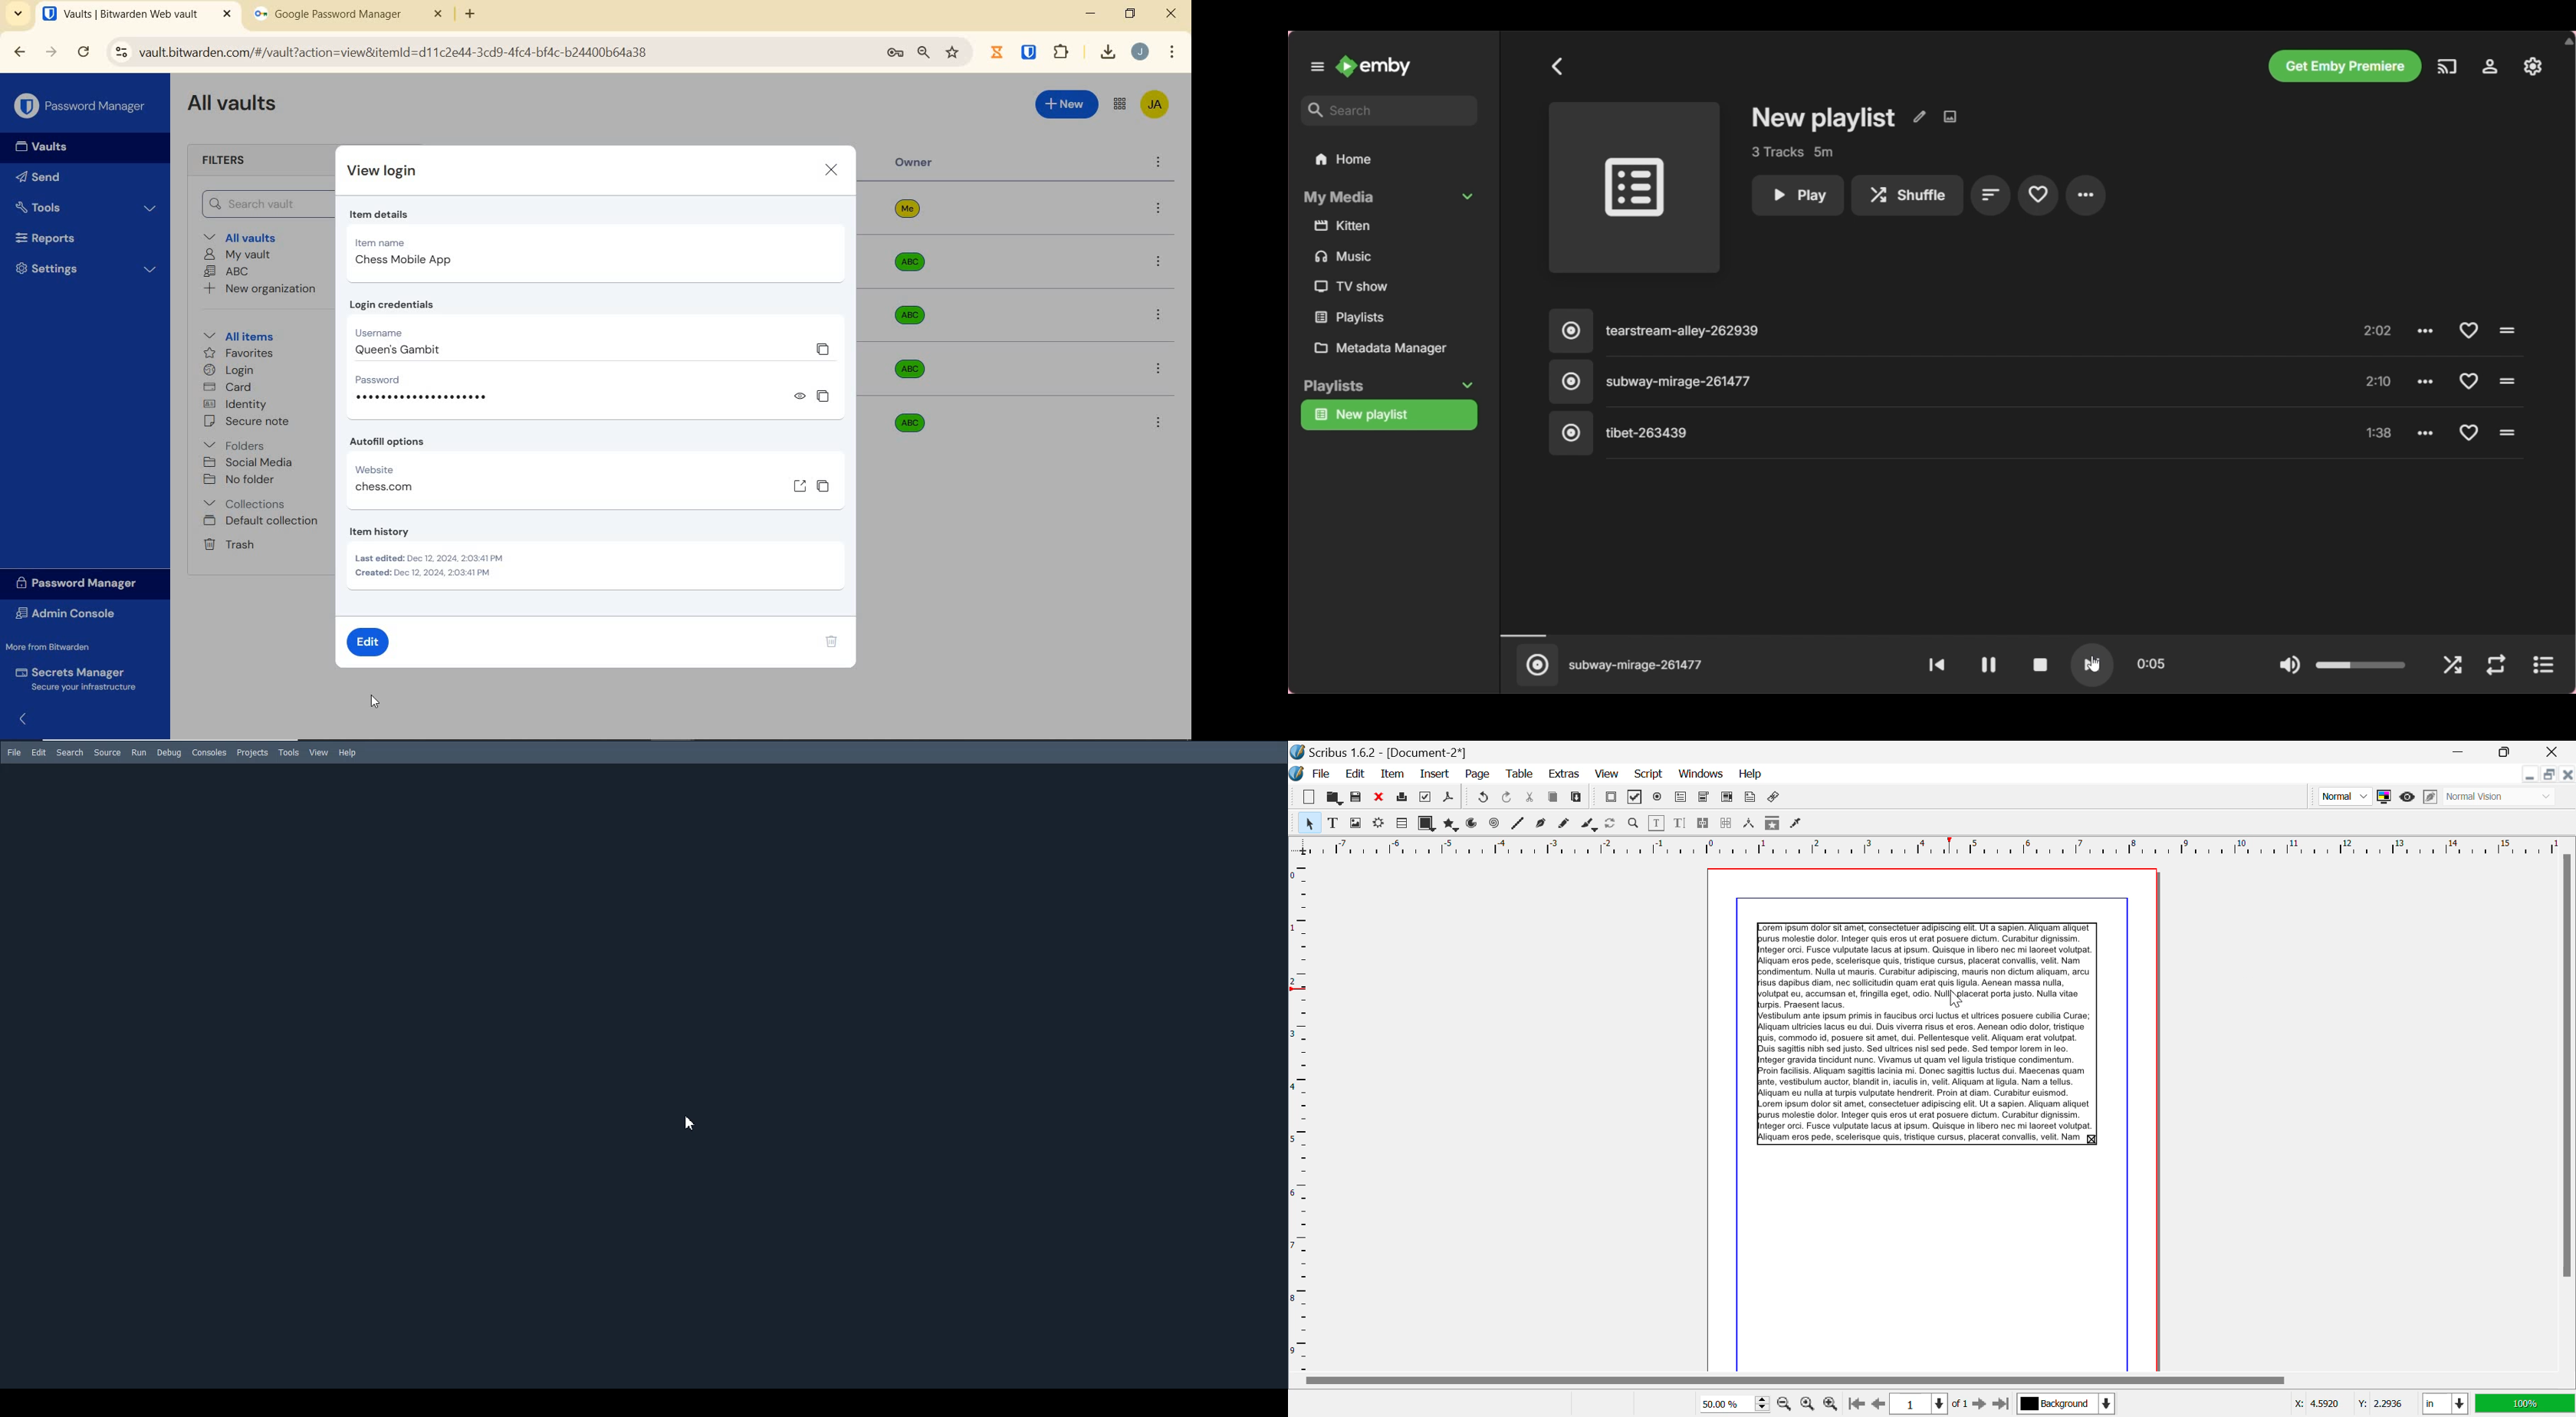 The height and width of the screenshot is (1428, 2576). Describe the element at coordinates (1566, 825) in the screenshot. I see `Freehand` at that location.